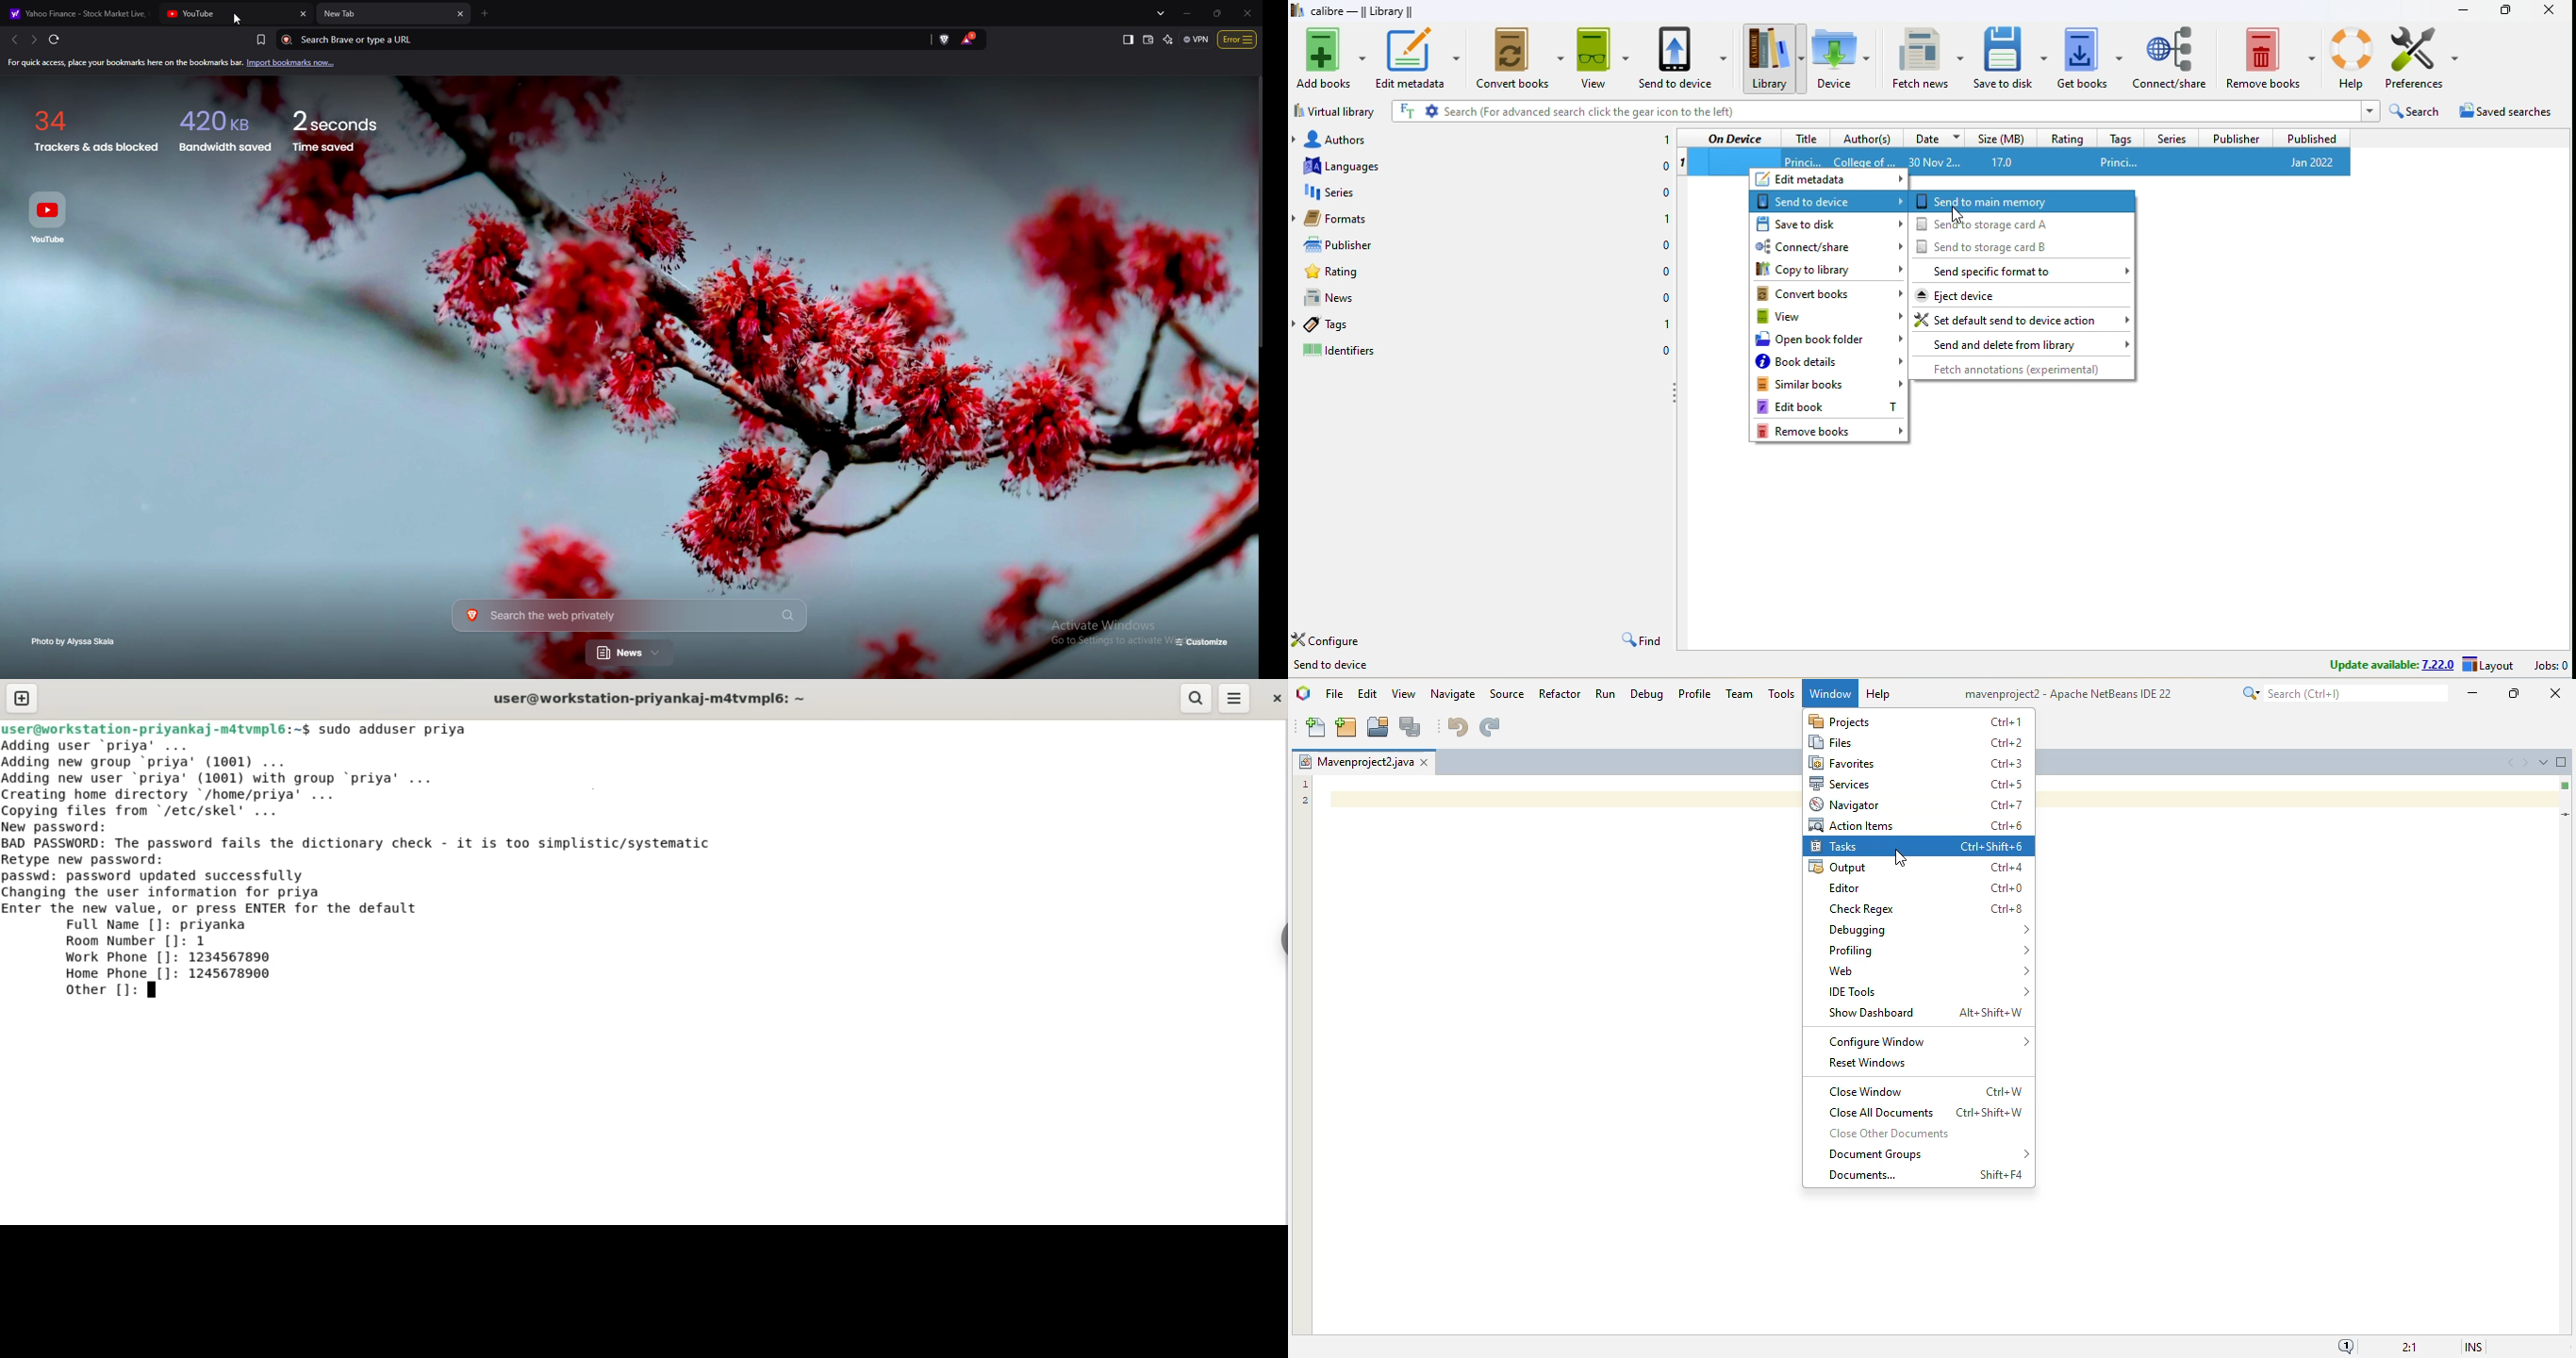  Describe the element at coordinates (2015, 162) in the screenshot. I see `17.0` at that location.